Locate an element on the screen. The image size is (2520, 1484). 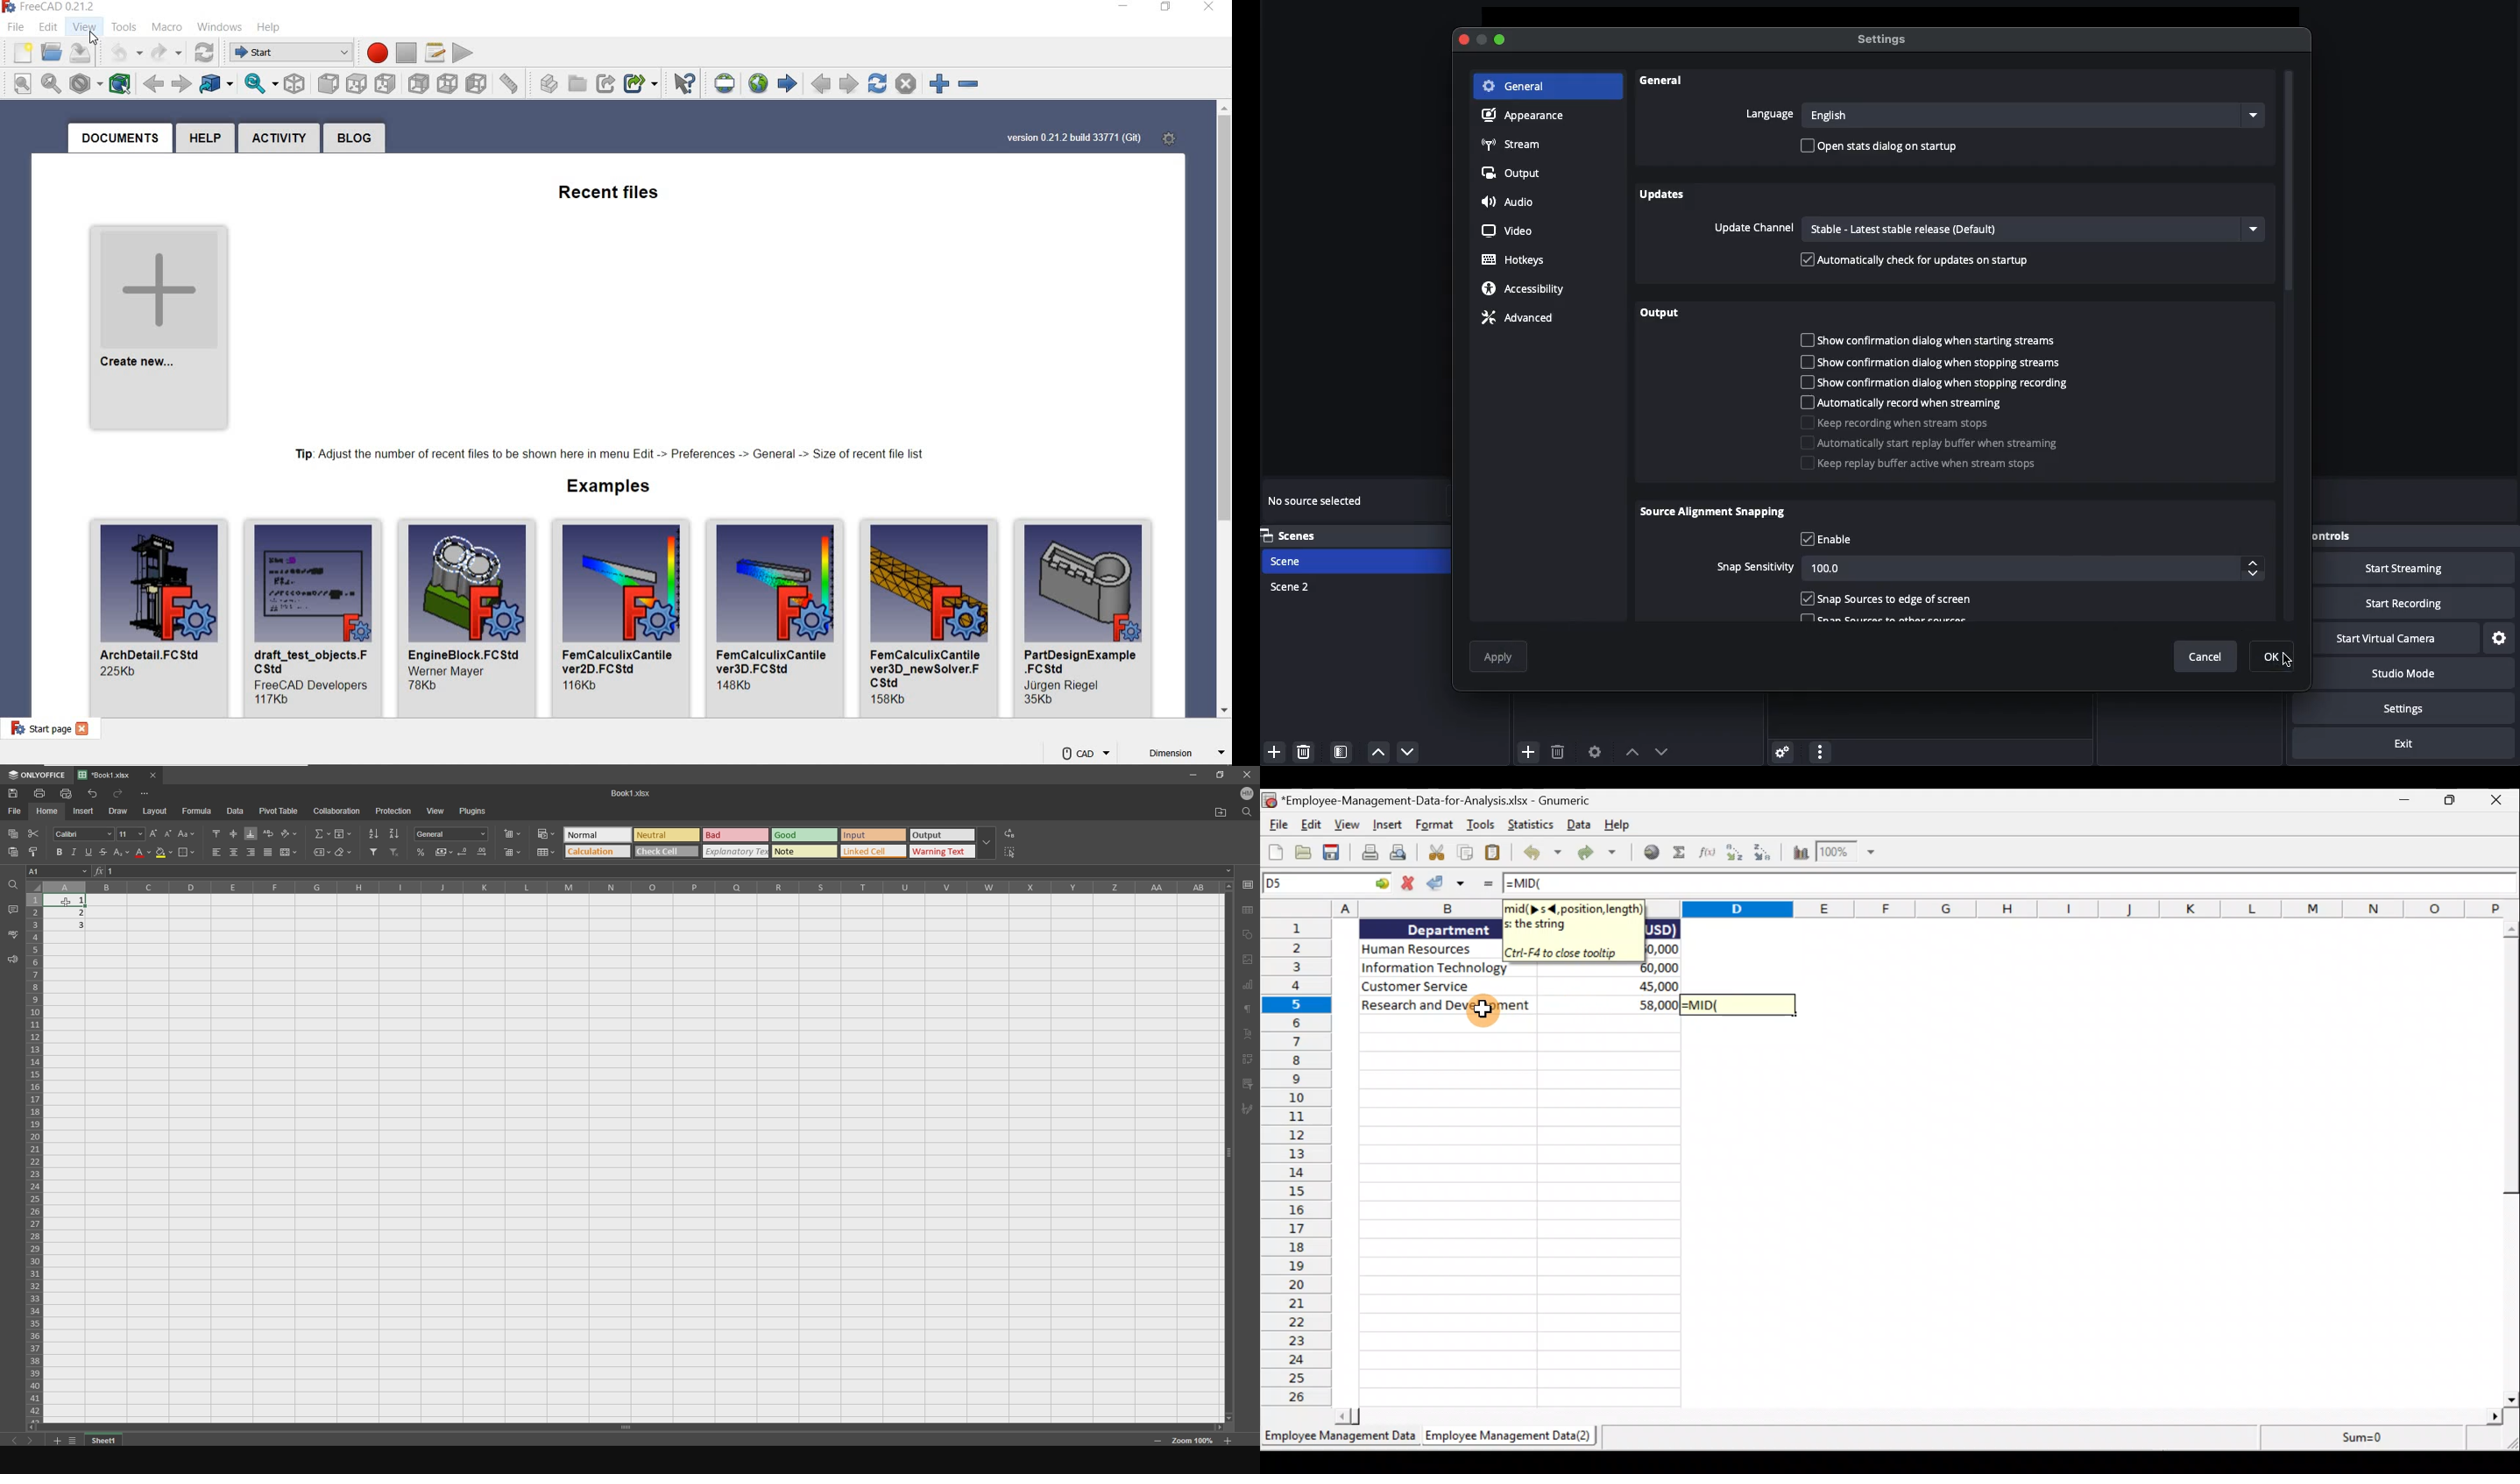
open file location is located at coordinates (1214, 813).